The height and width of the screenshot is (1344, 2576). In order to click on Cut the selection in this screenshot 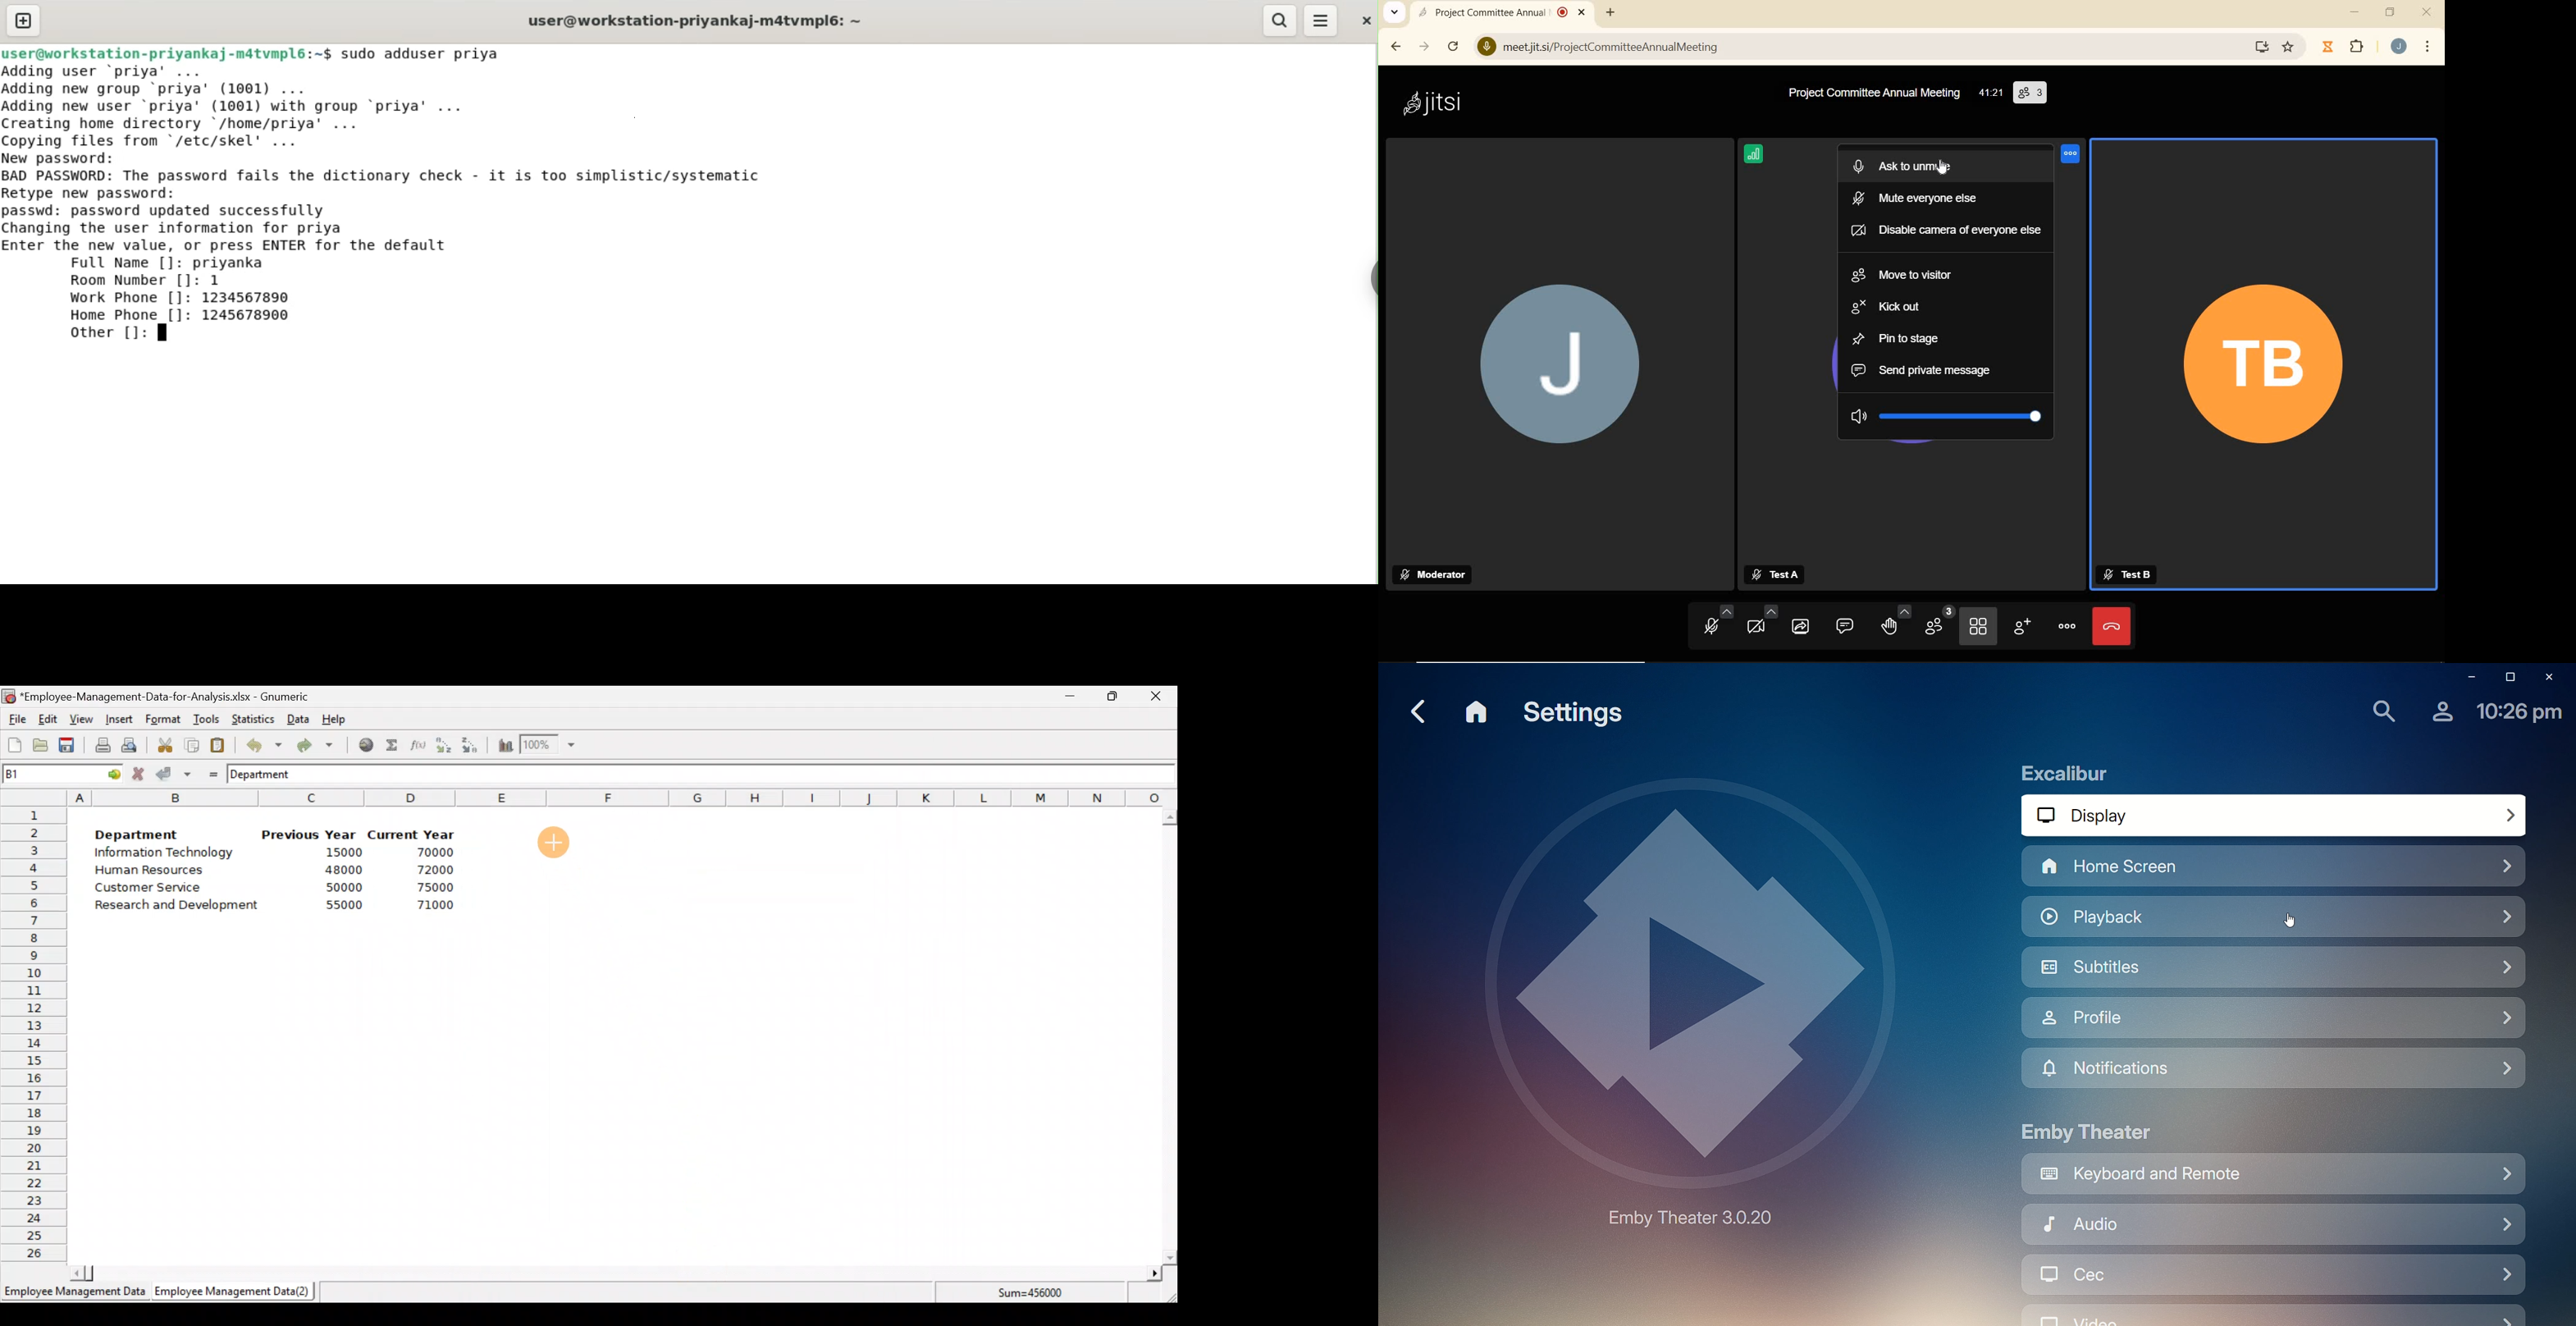, I will do `click(161, 743)`.